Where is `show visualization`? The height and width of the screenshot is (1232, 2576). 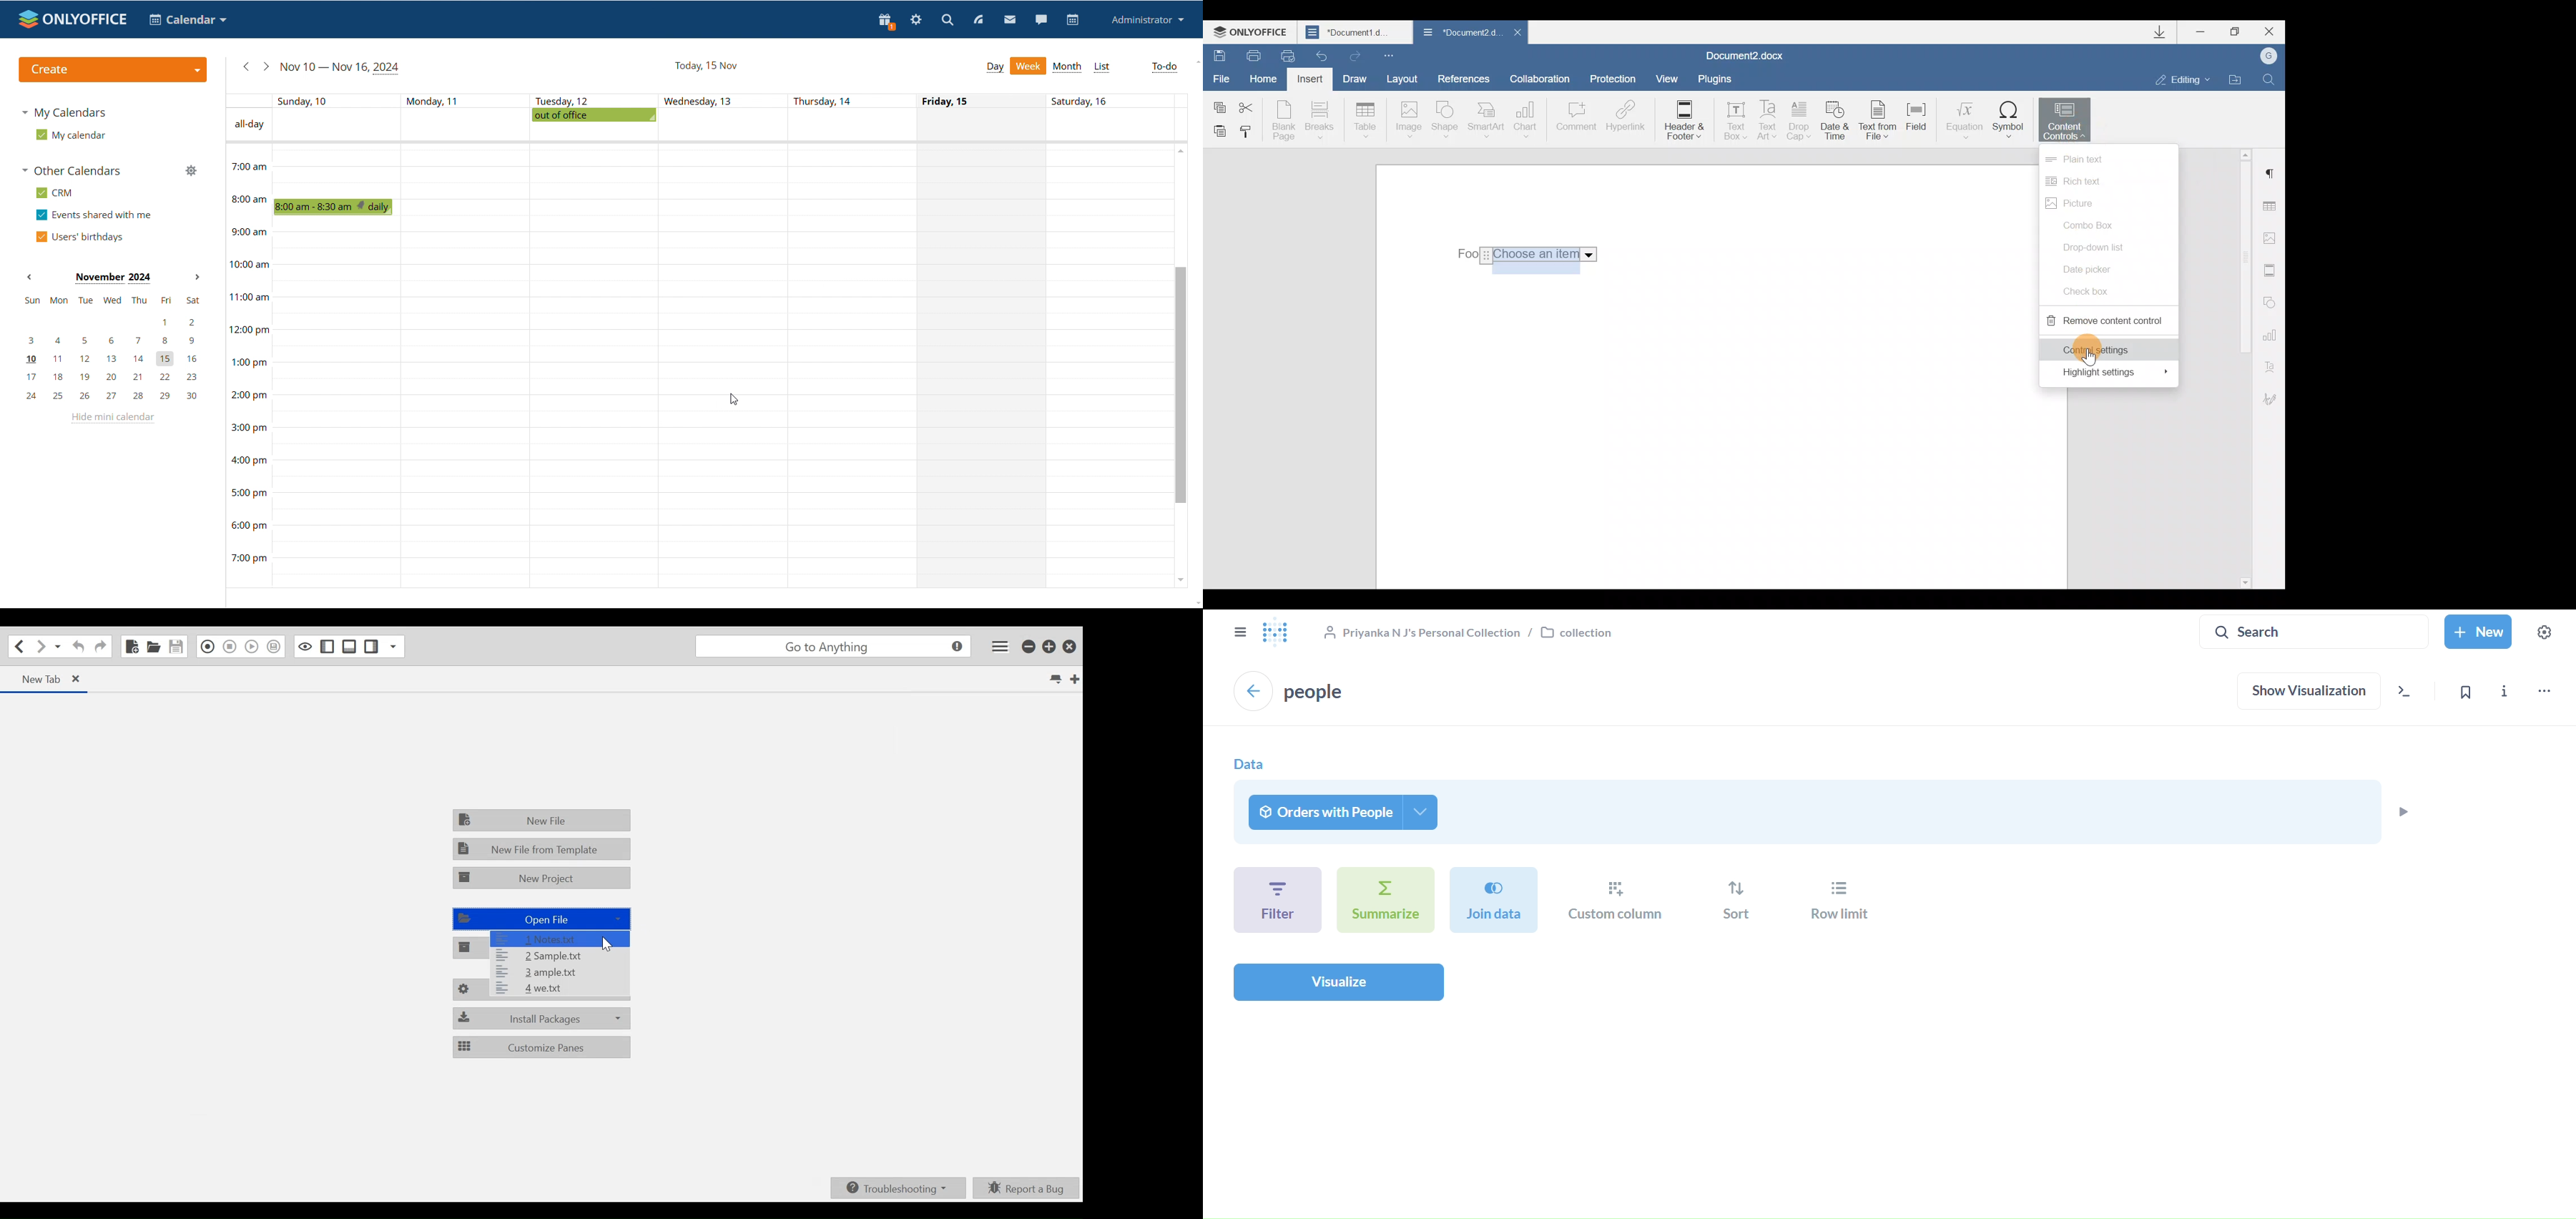
show visualization is located at coordinates (2310, 692).